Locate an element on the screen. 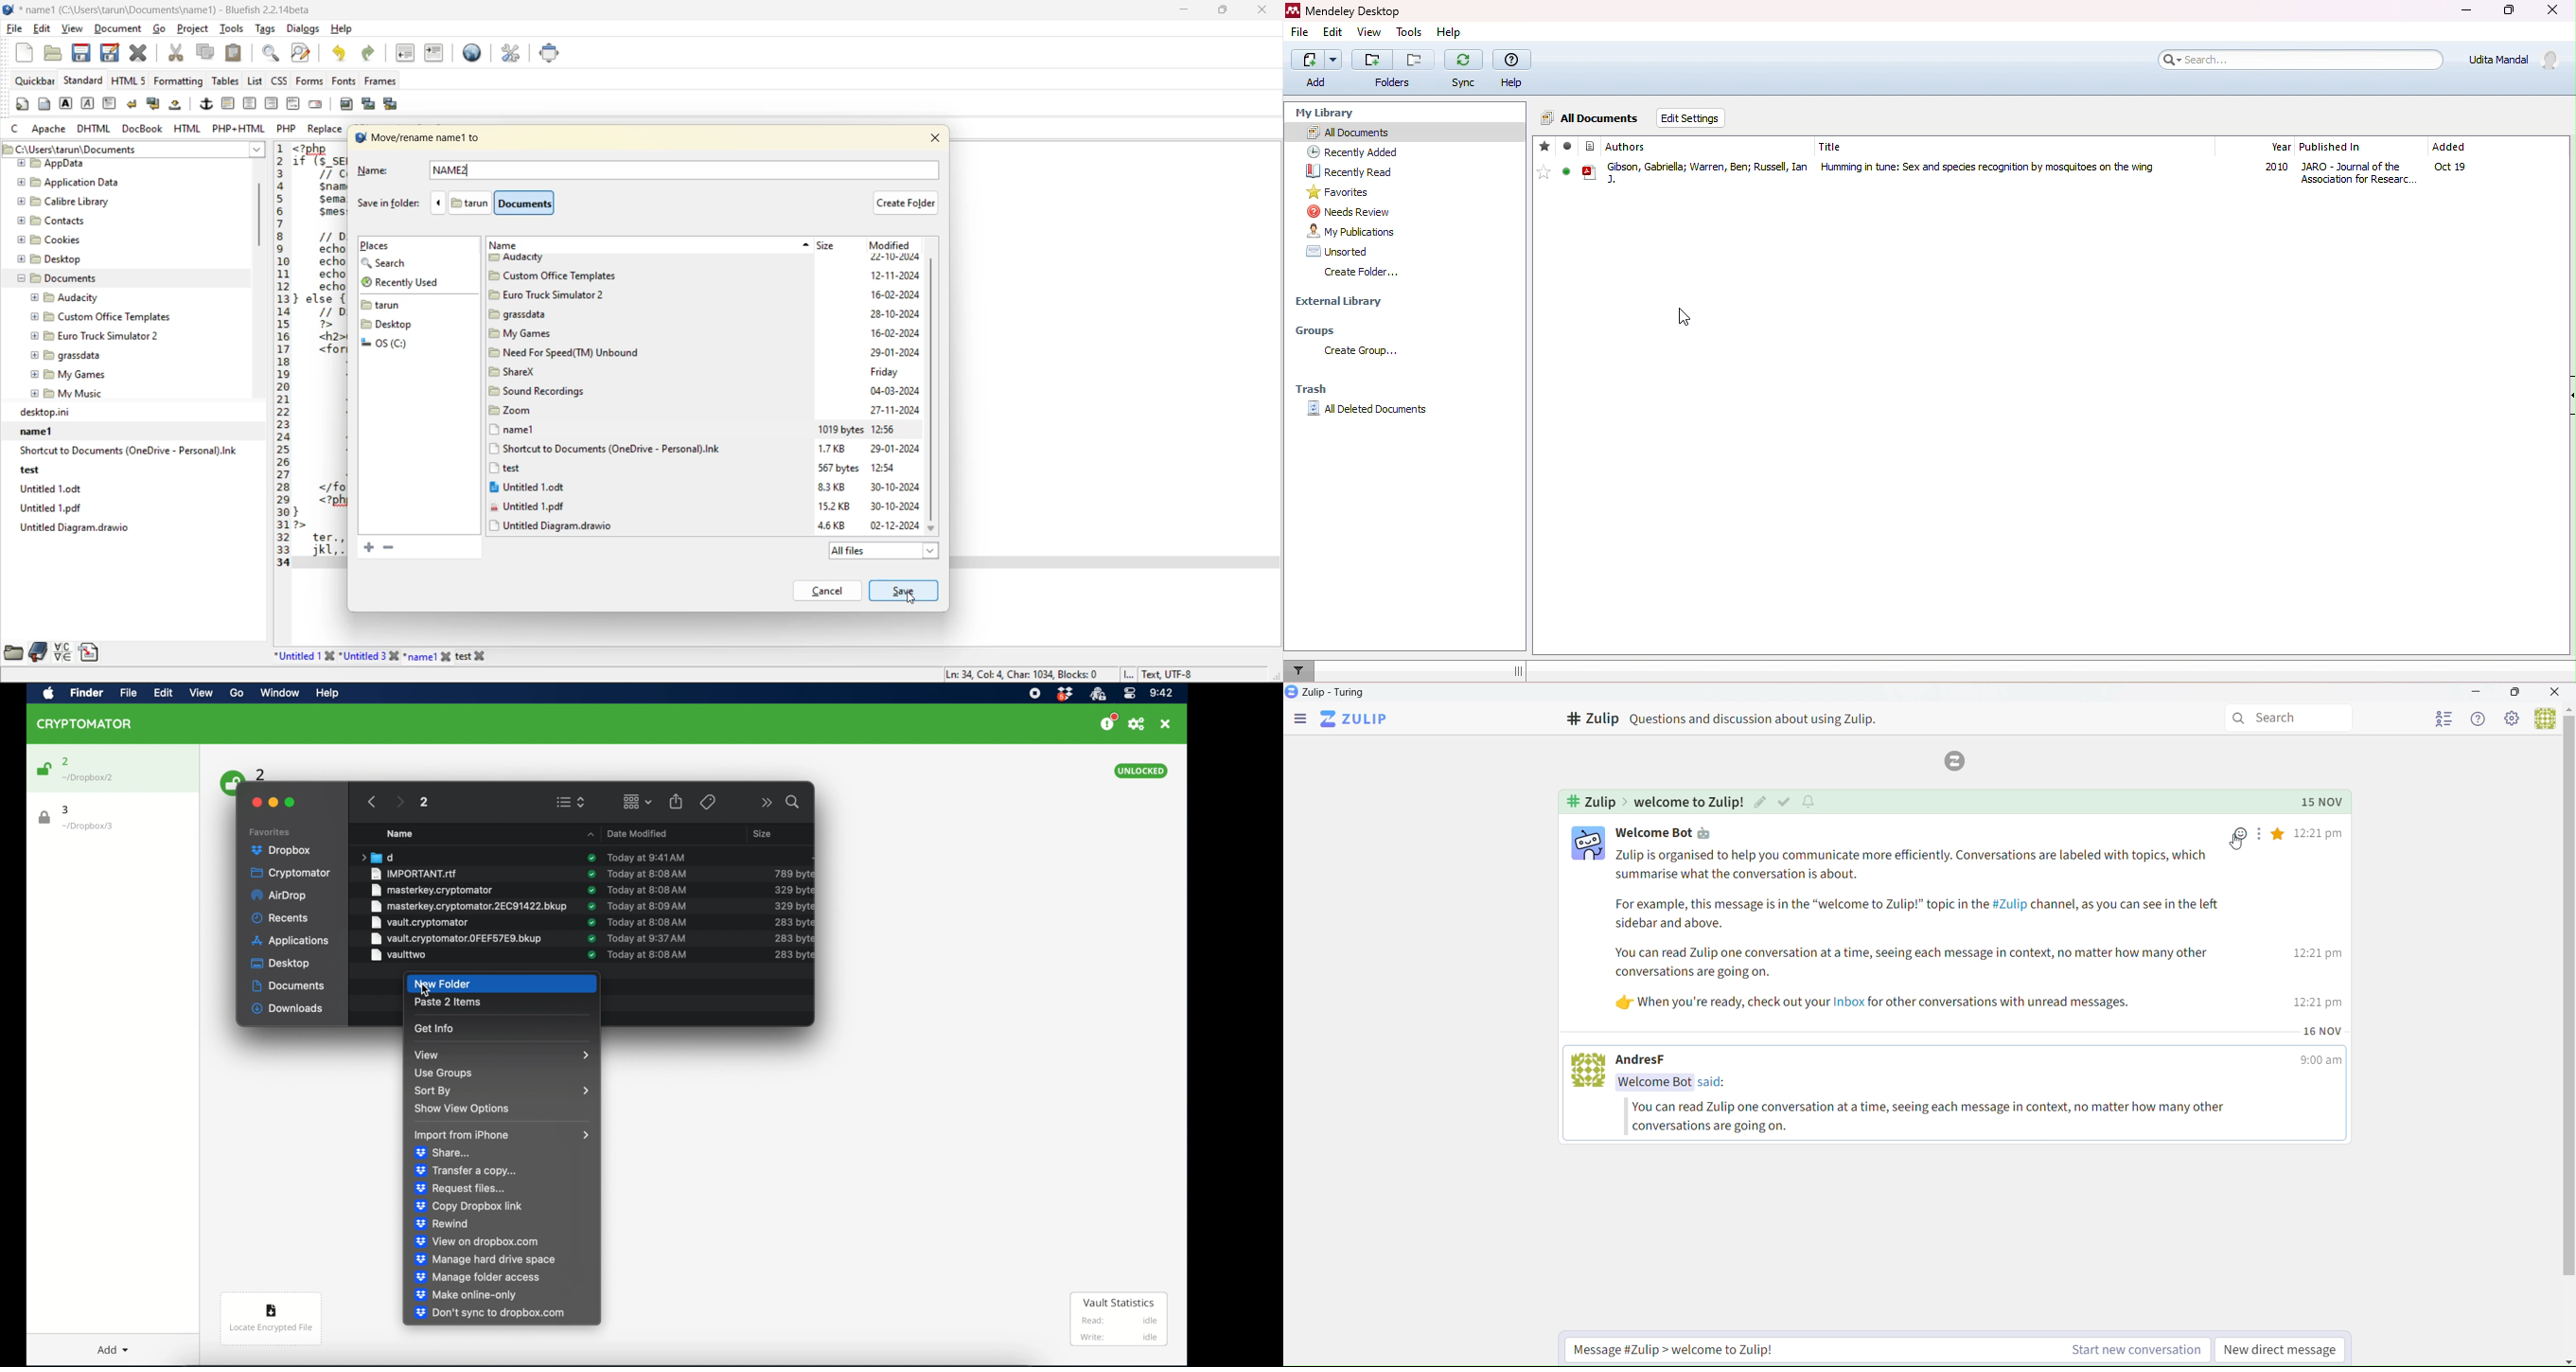 The height and width of the screenshot is (1372, 2576). time is located at coordinates (1162, 694).